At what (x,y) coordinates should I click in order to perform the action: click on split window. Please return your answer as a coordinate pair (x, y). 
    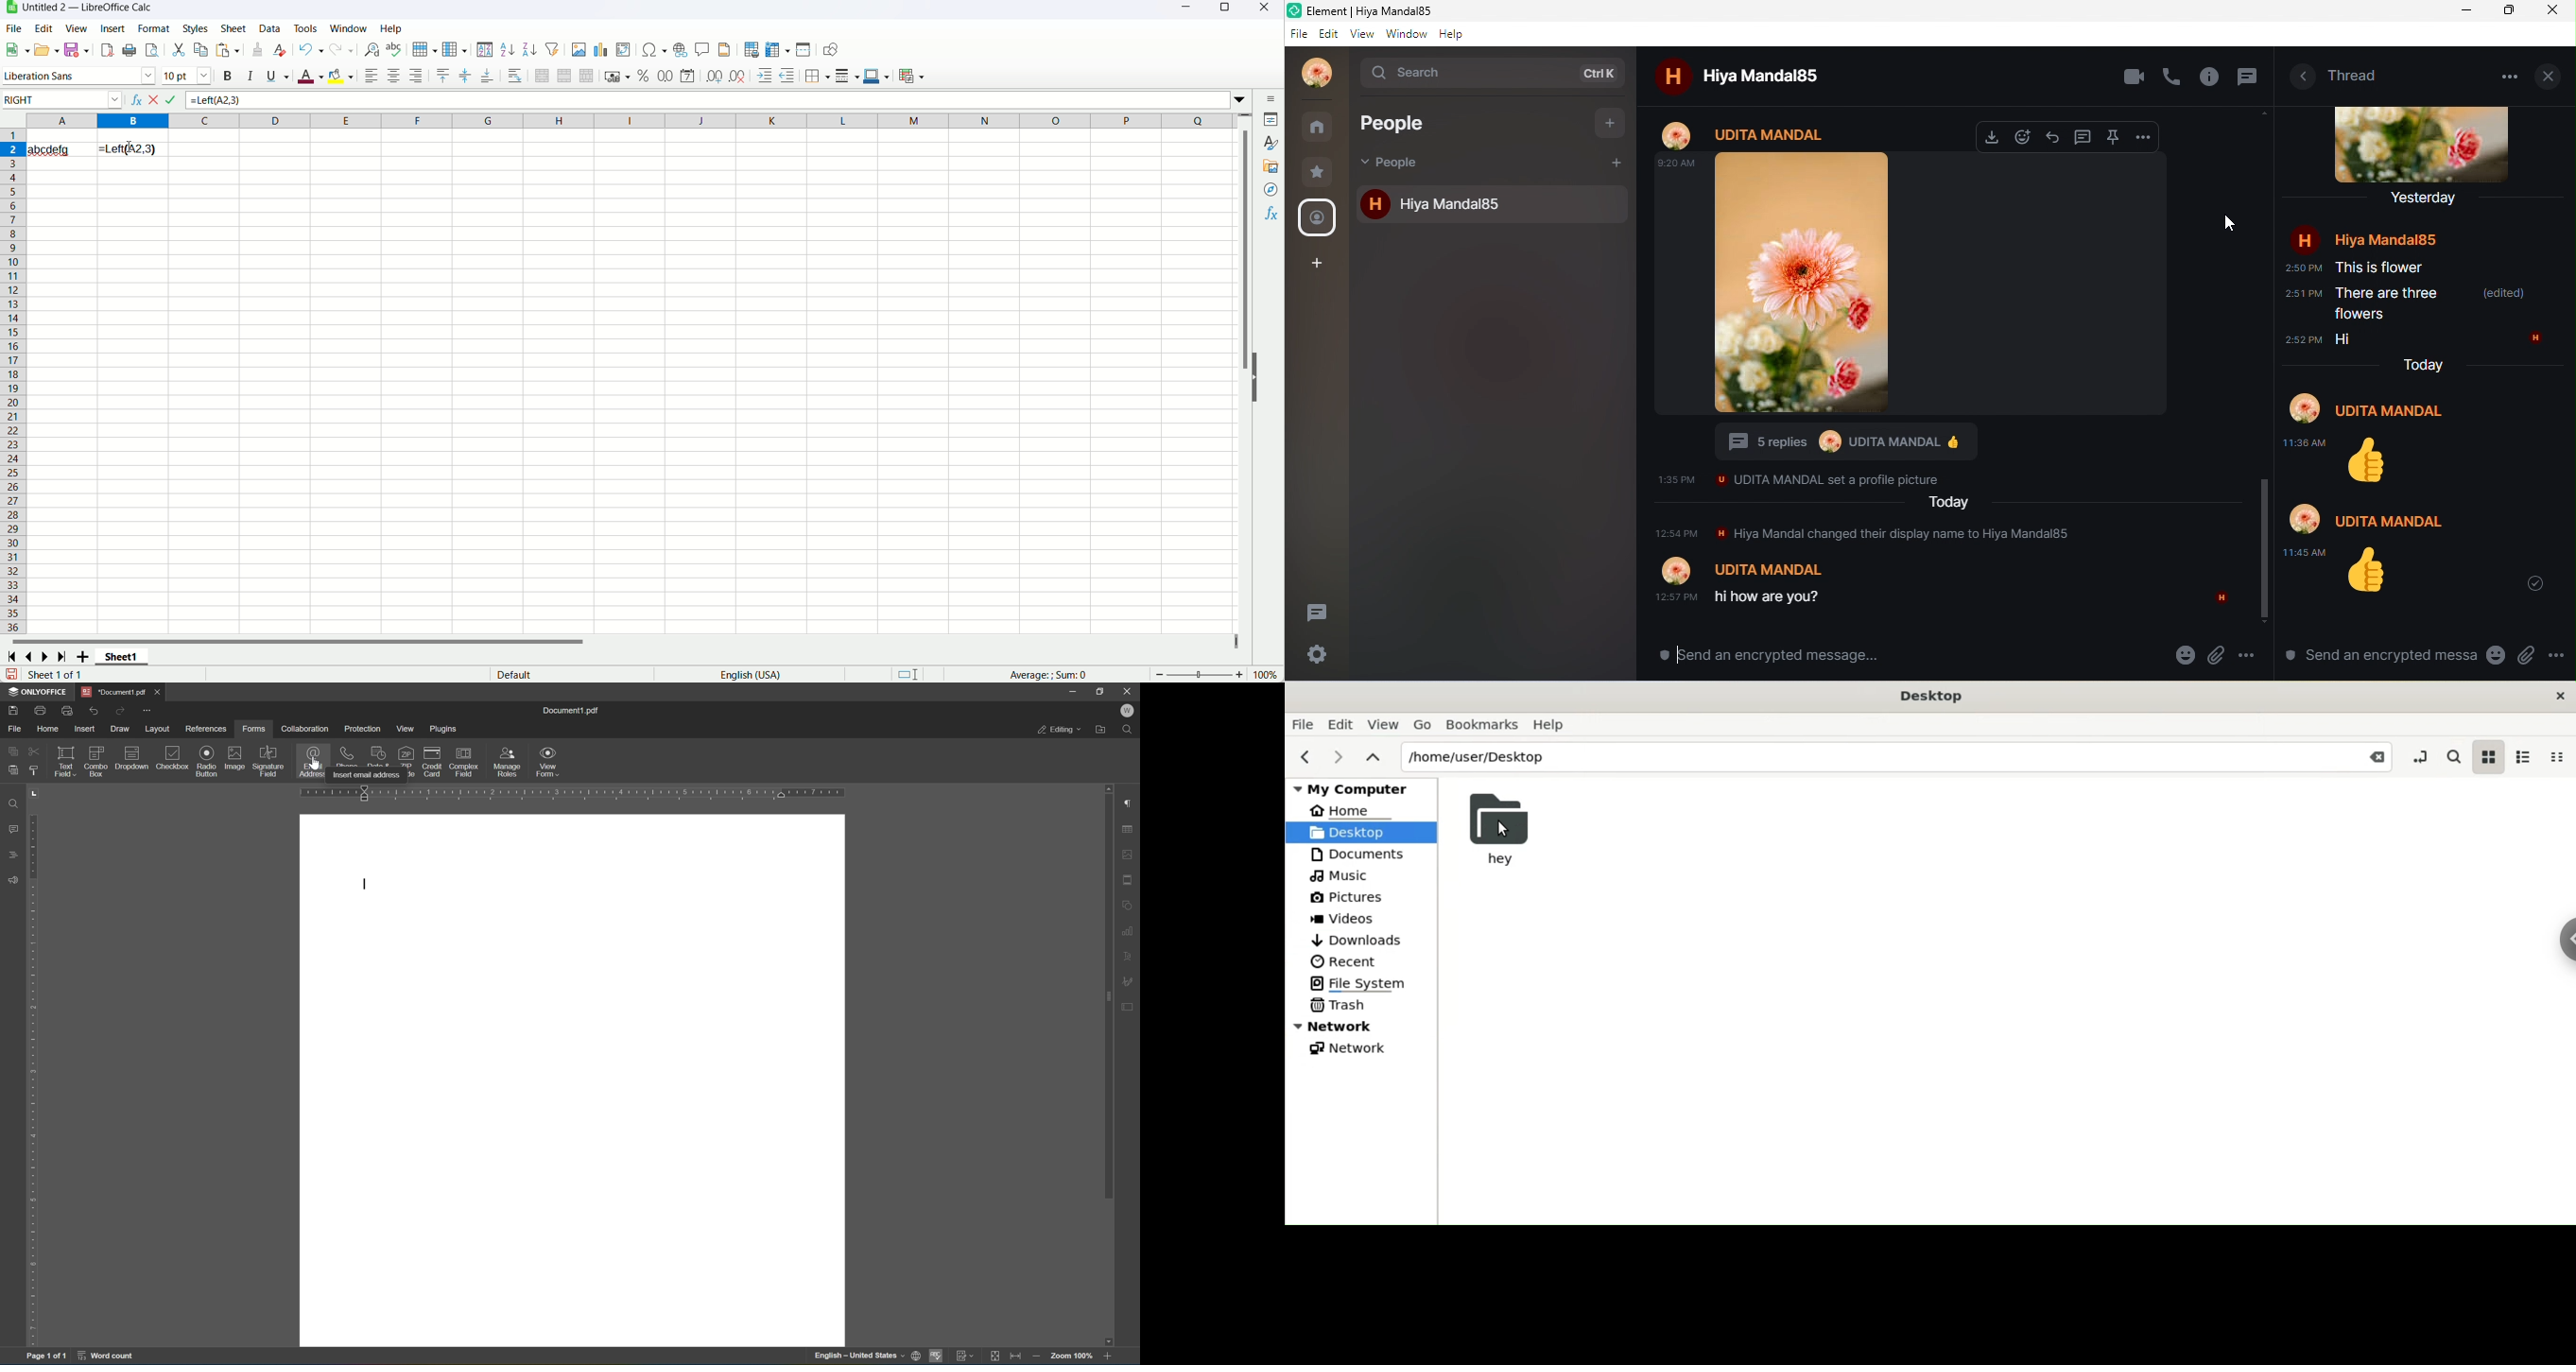
    Looking at the image, I should click on (804, 49).